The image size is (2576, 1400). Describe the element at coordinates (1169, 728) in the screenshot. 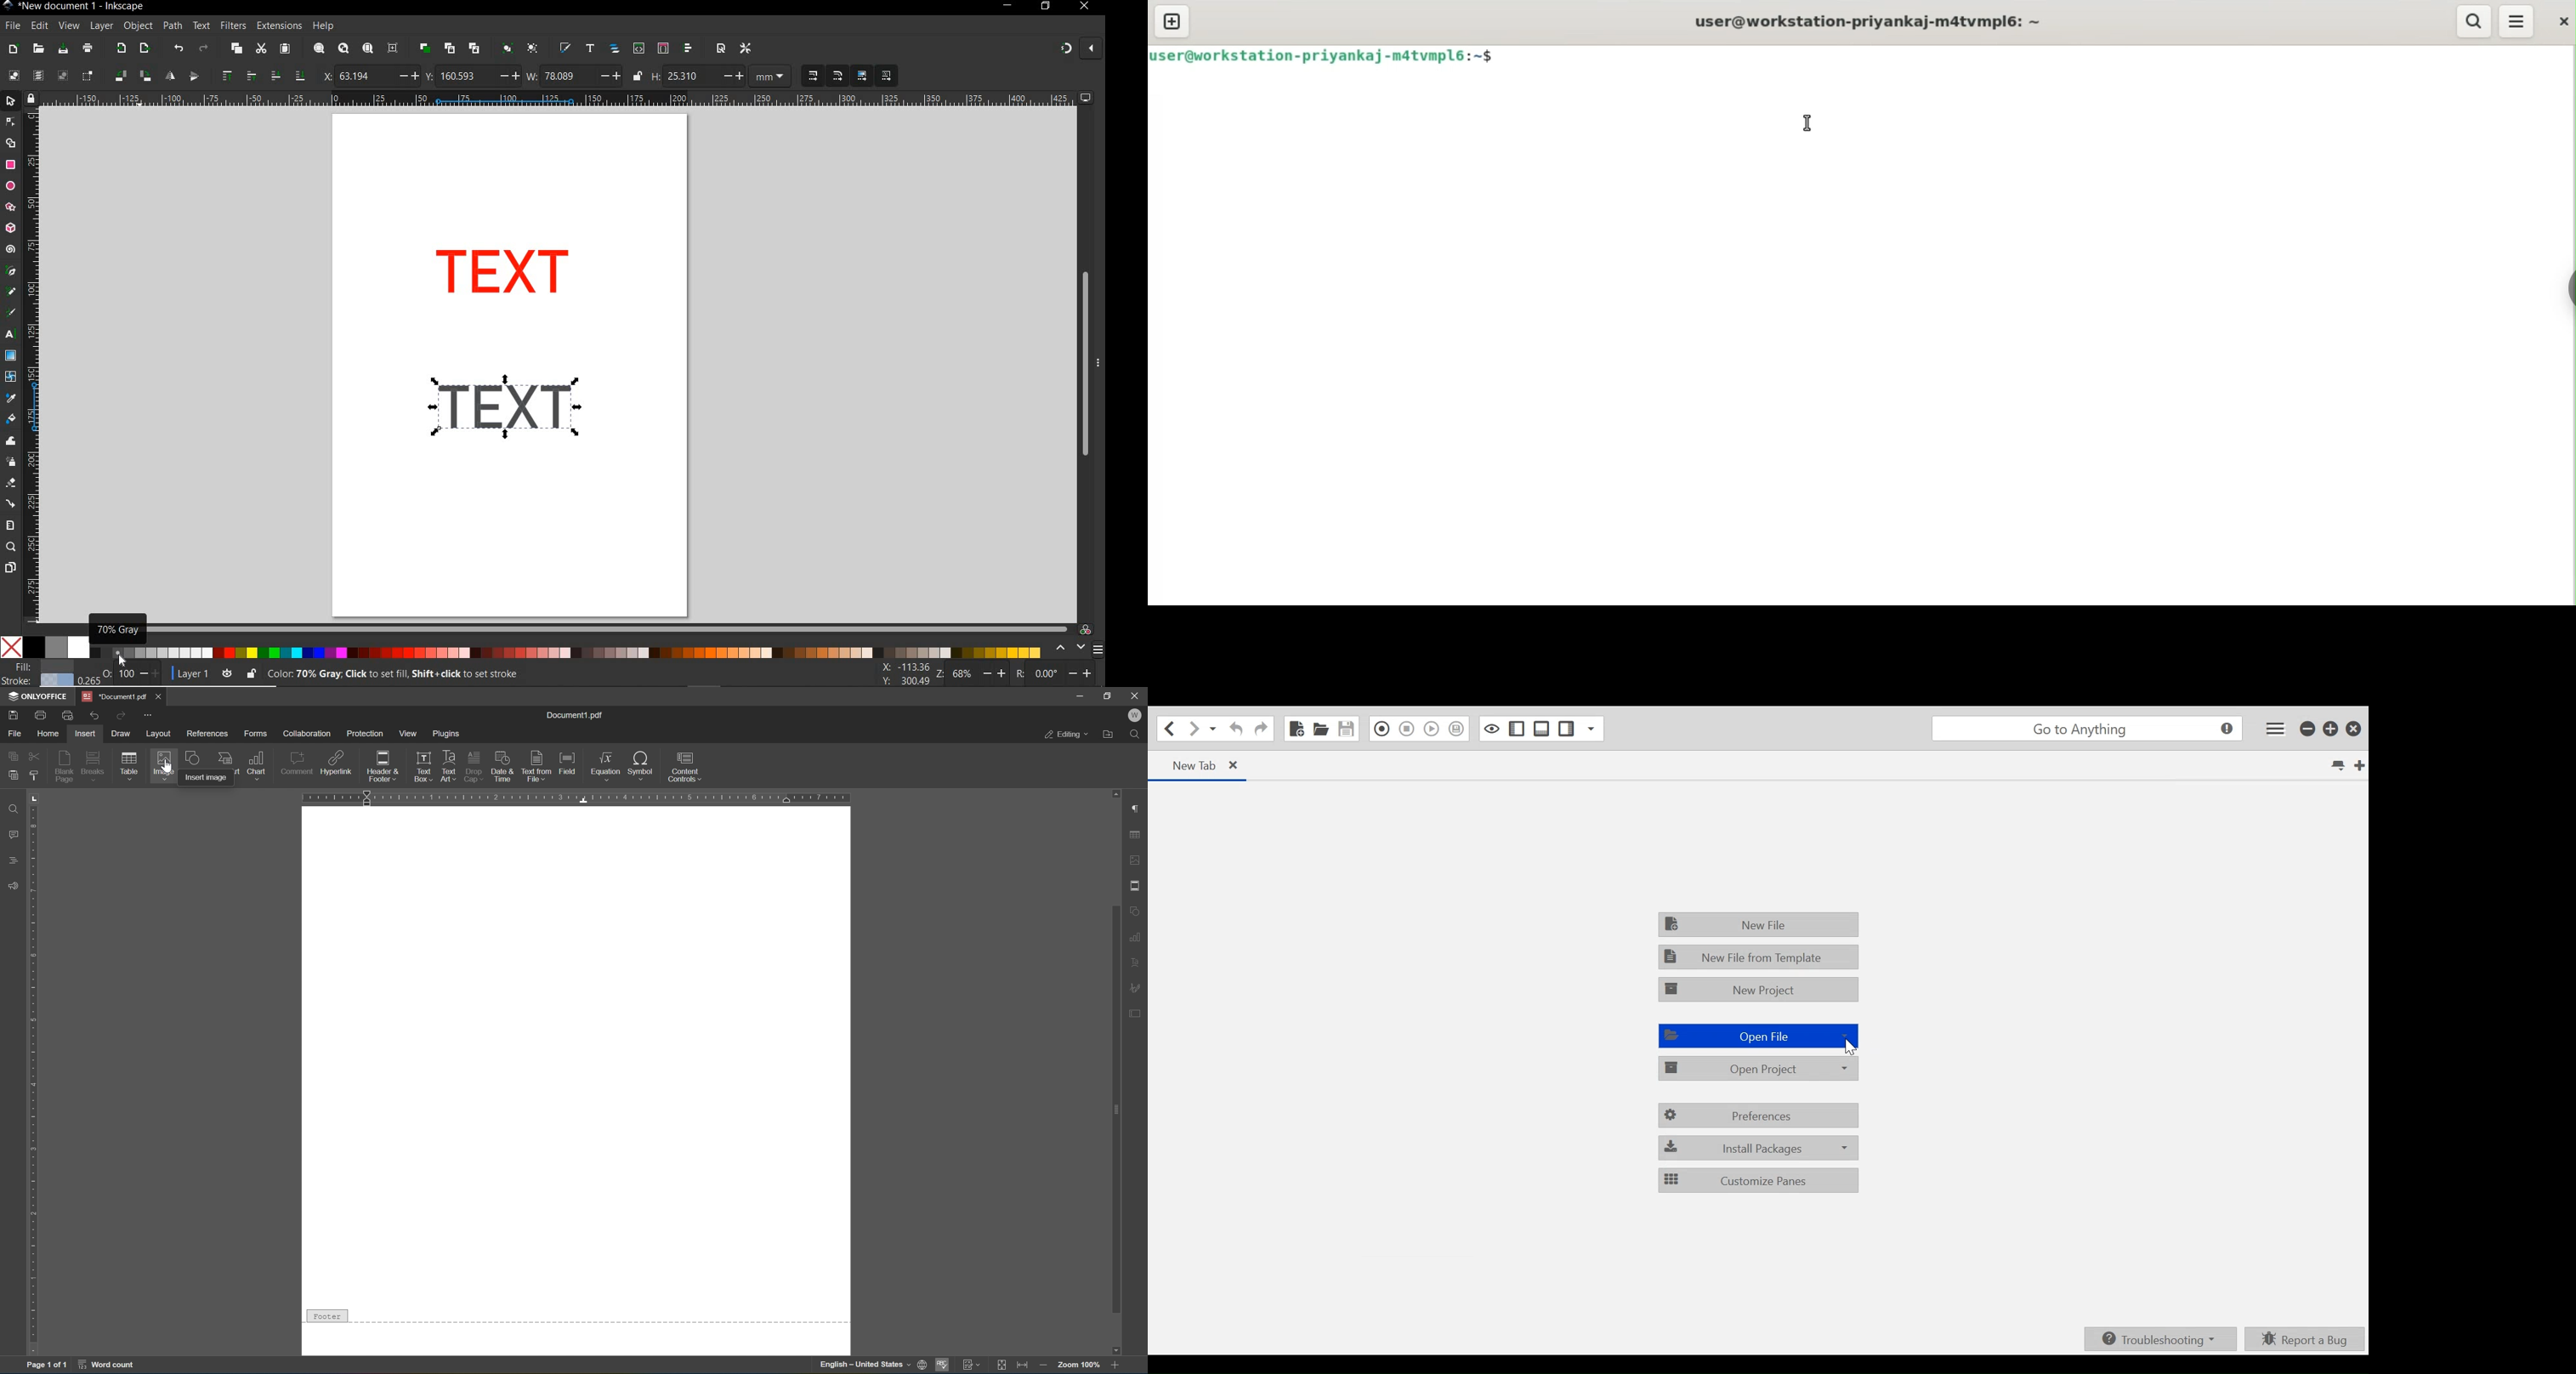

I see `Go back one location` at that location.